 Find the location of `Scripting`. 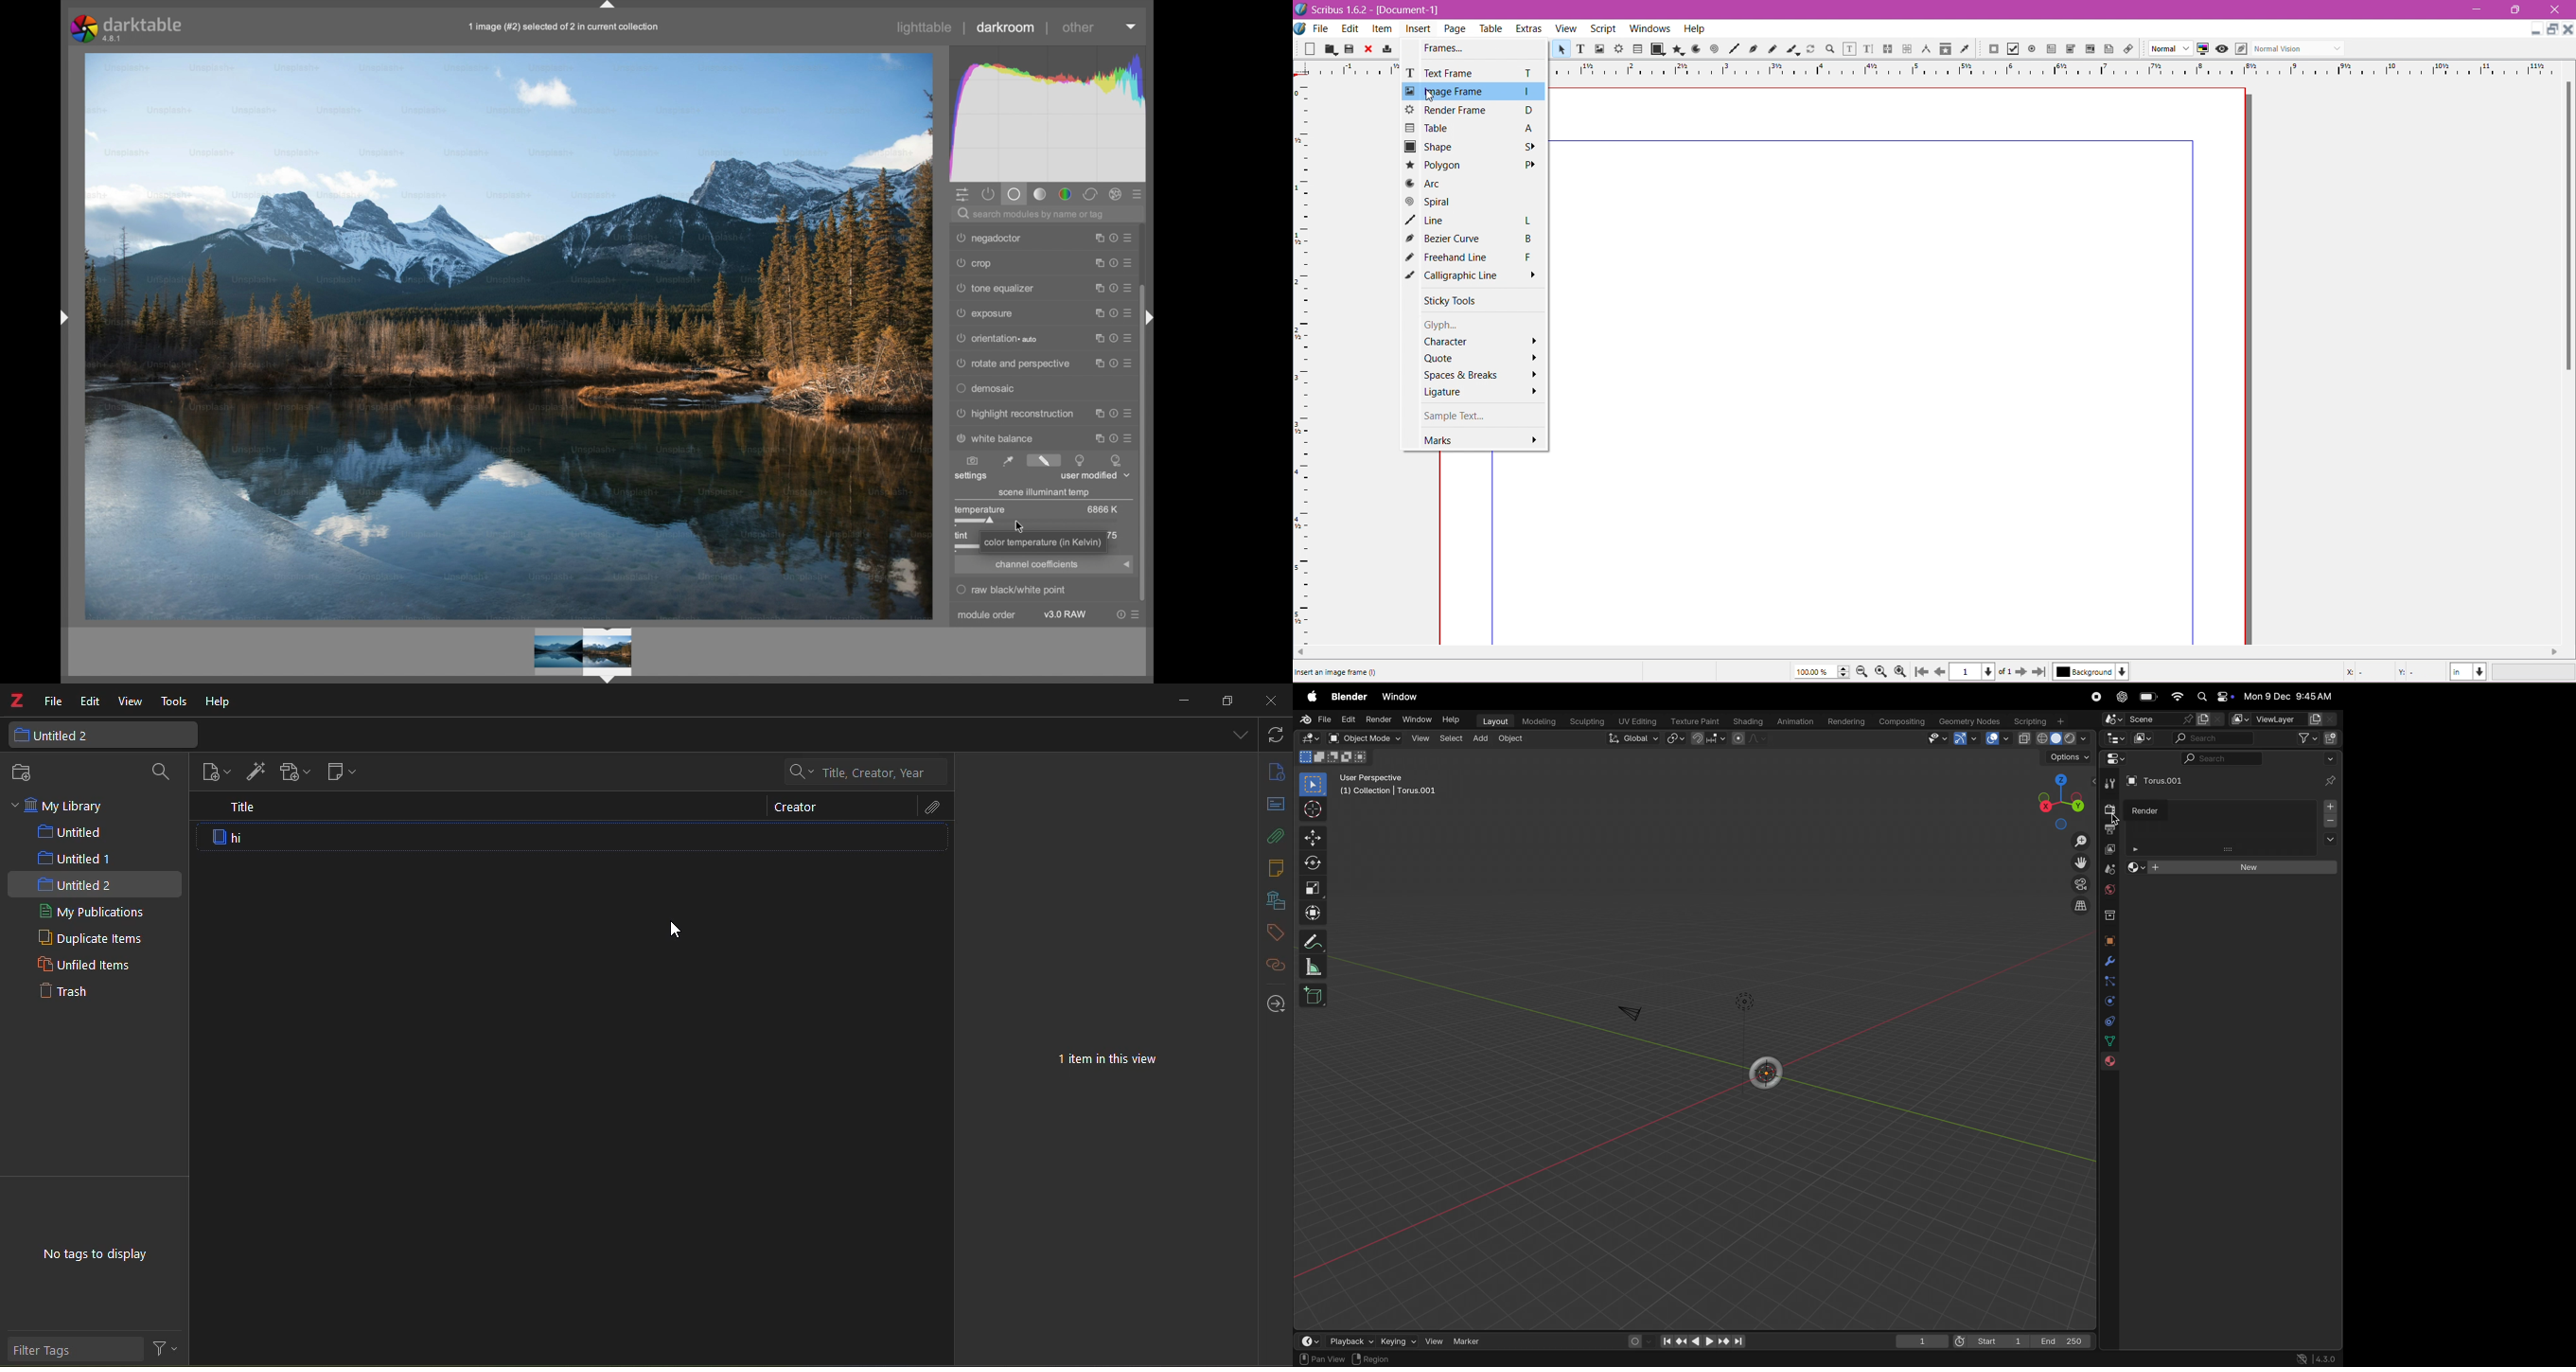

Scripting is located at coordinates (2043, 721).